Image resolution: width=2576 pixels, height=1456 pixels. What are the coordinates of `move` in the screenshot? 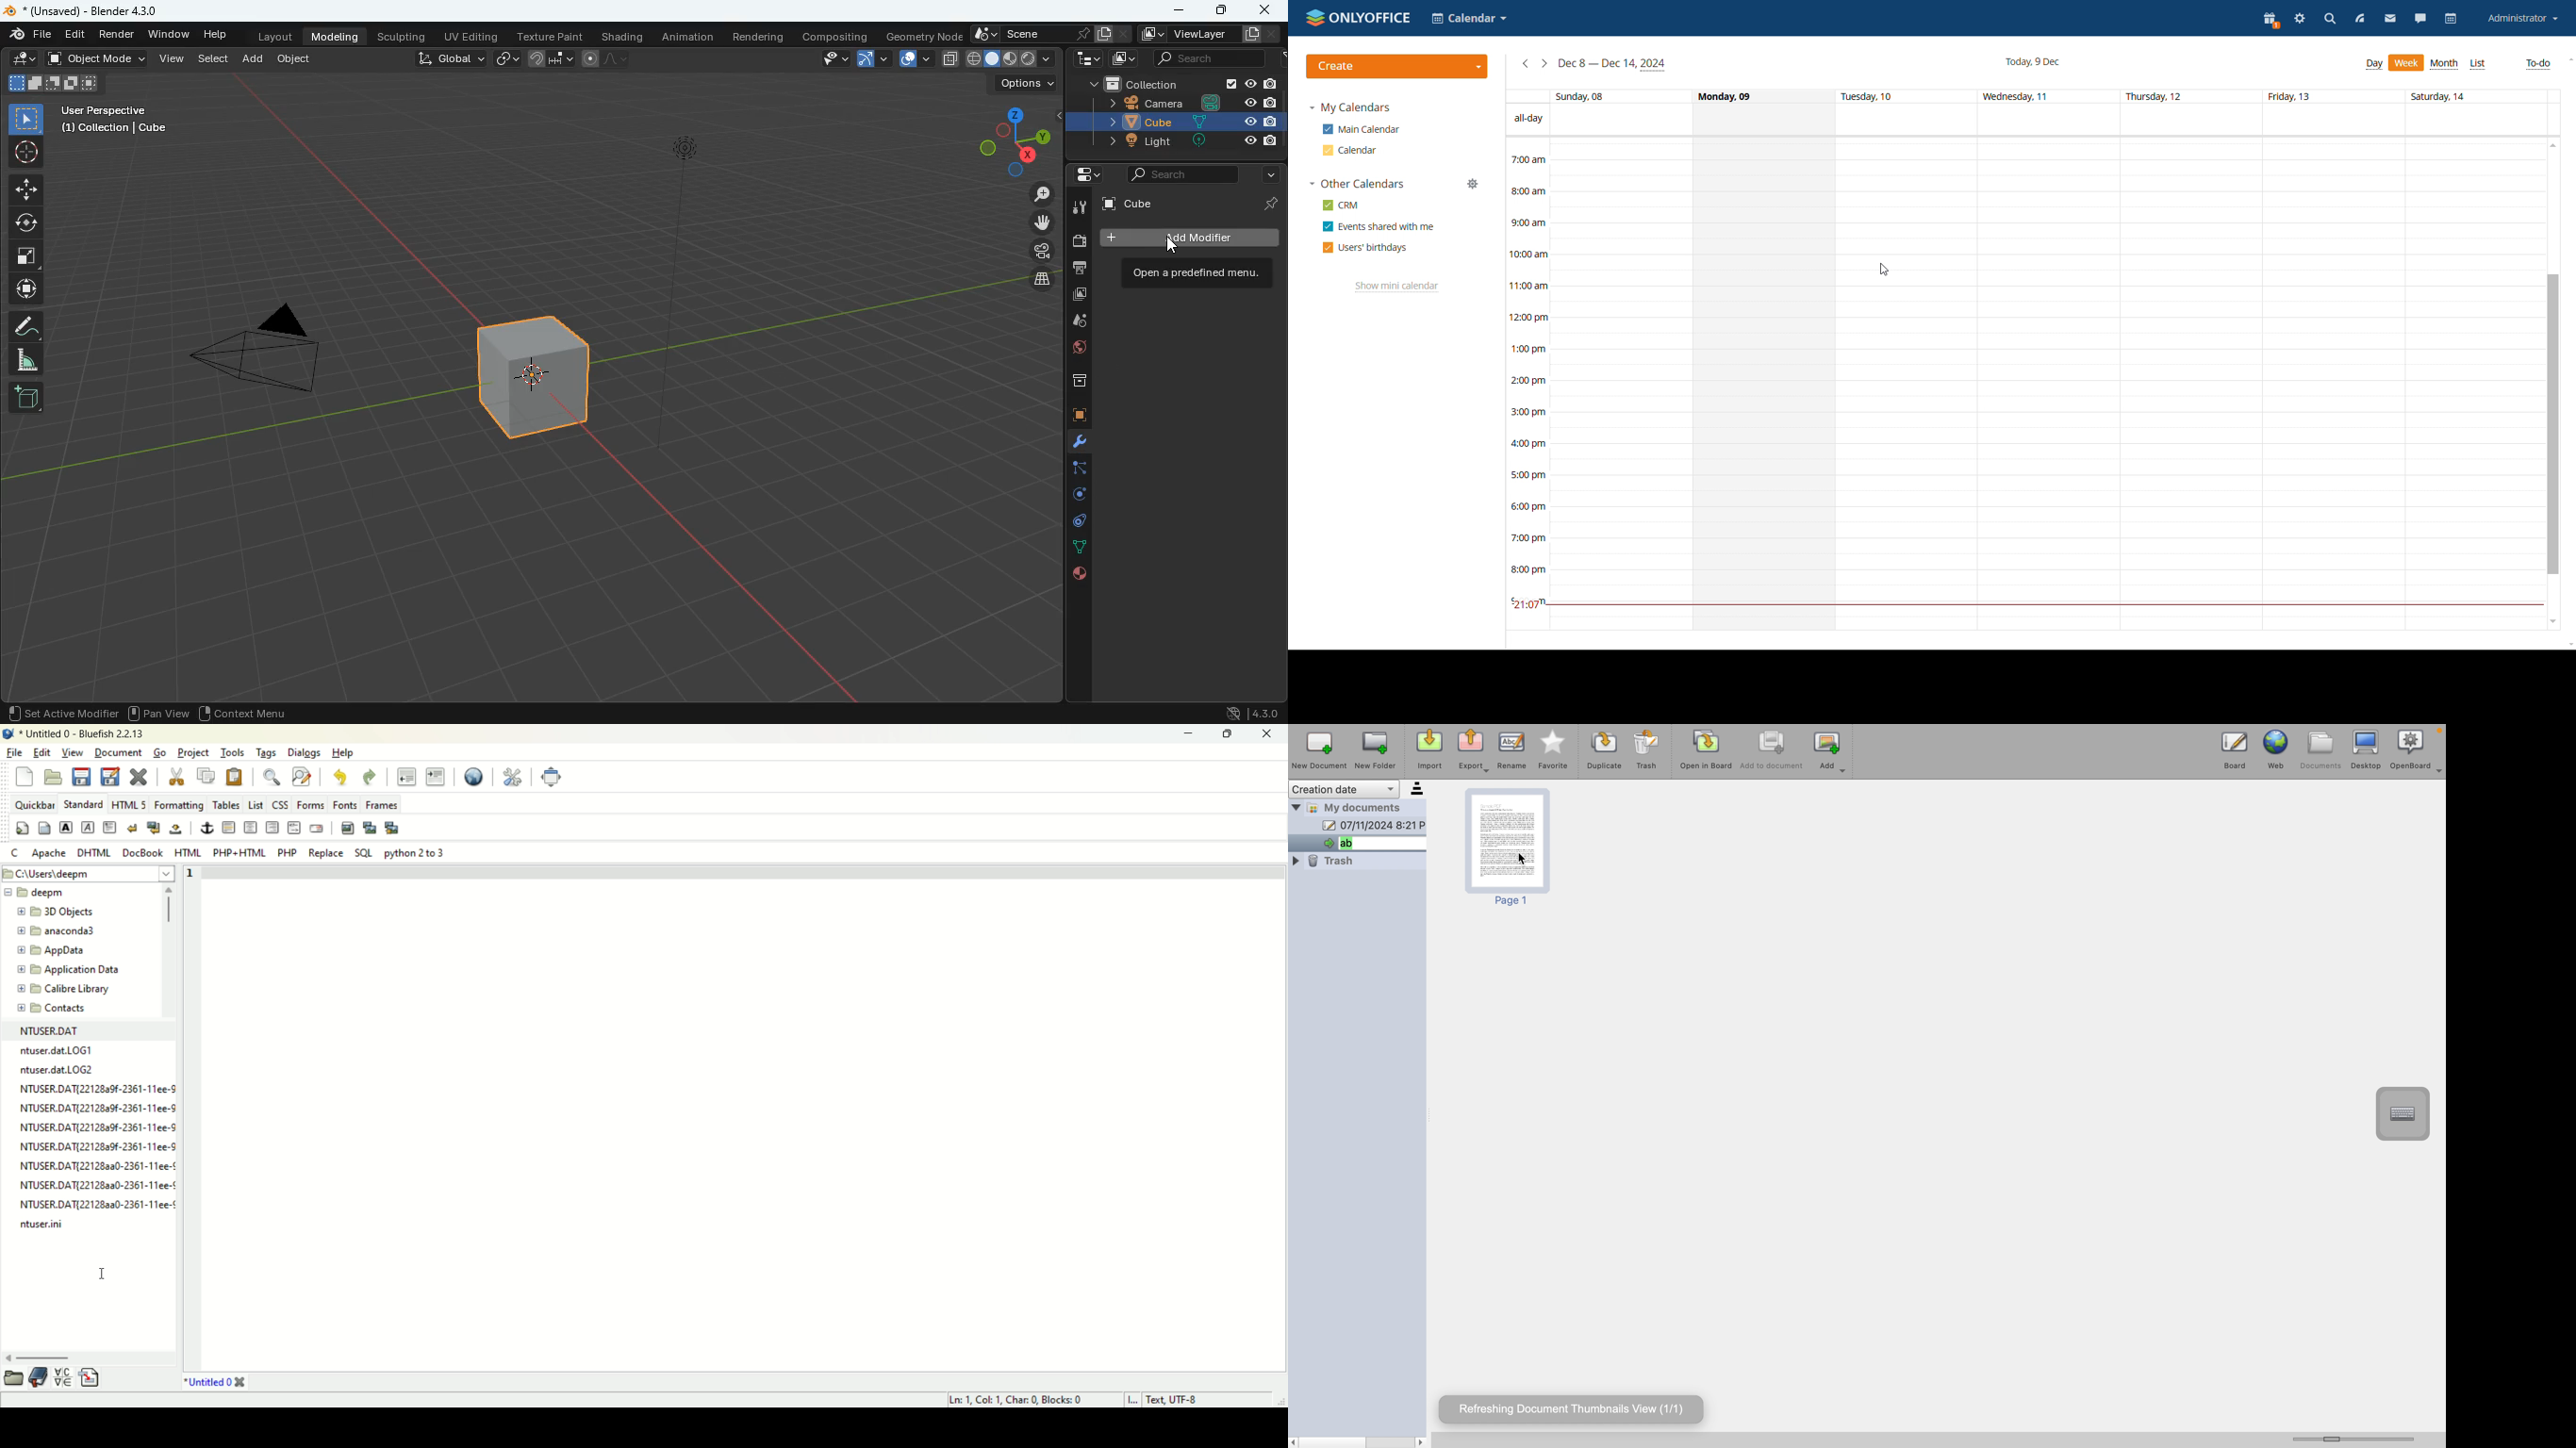 It's located at (27, 189).